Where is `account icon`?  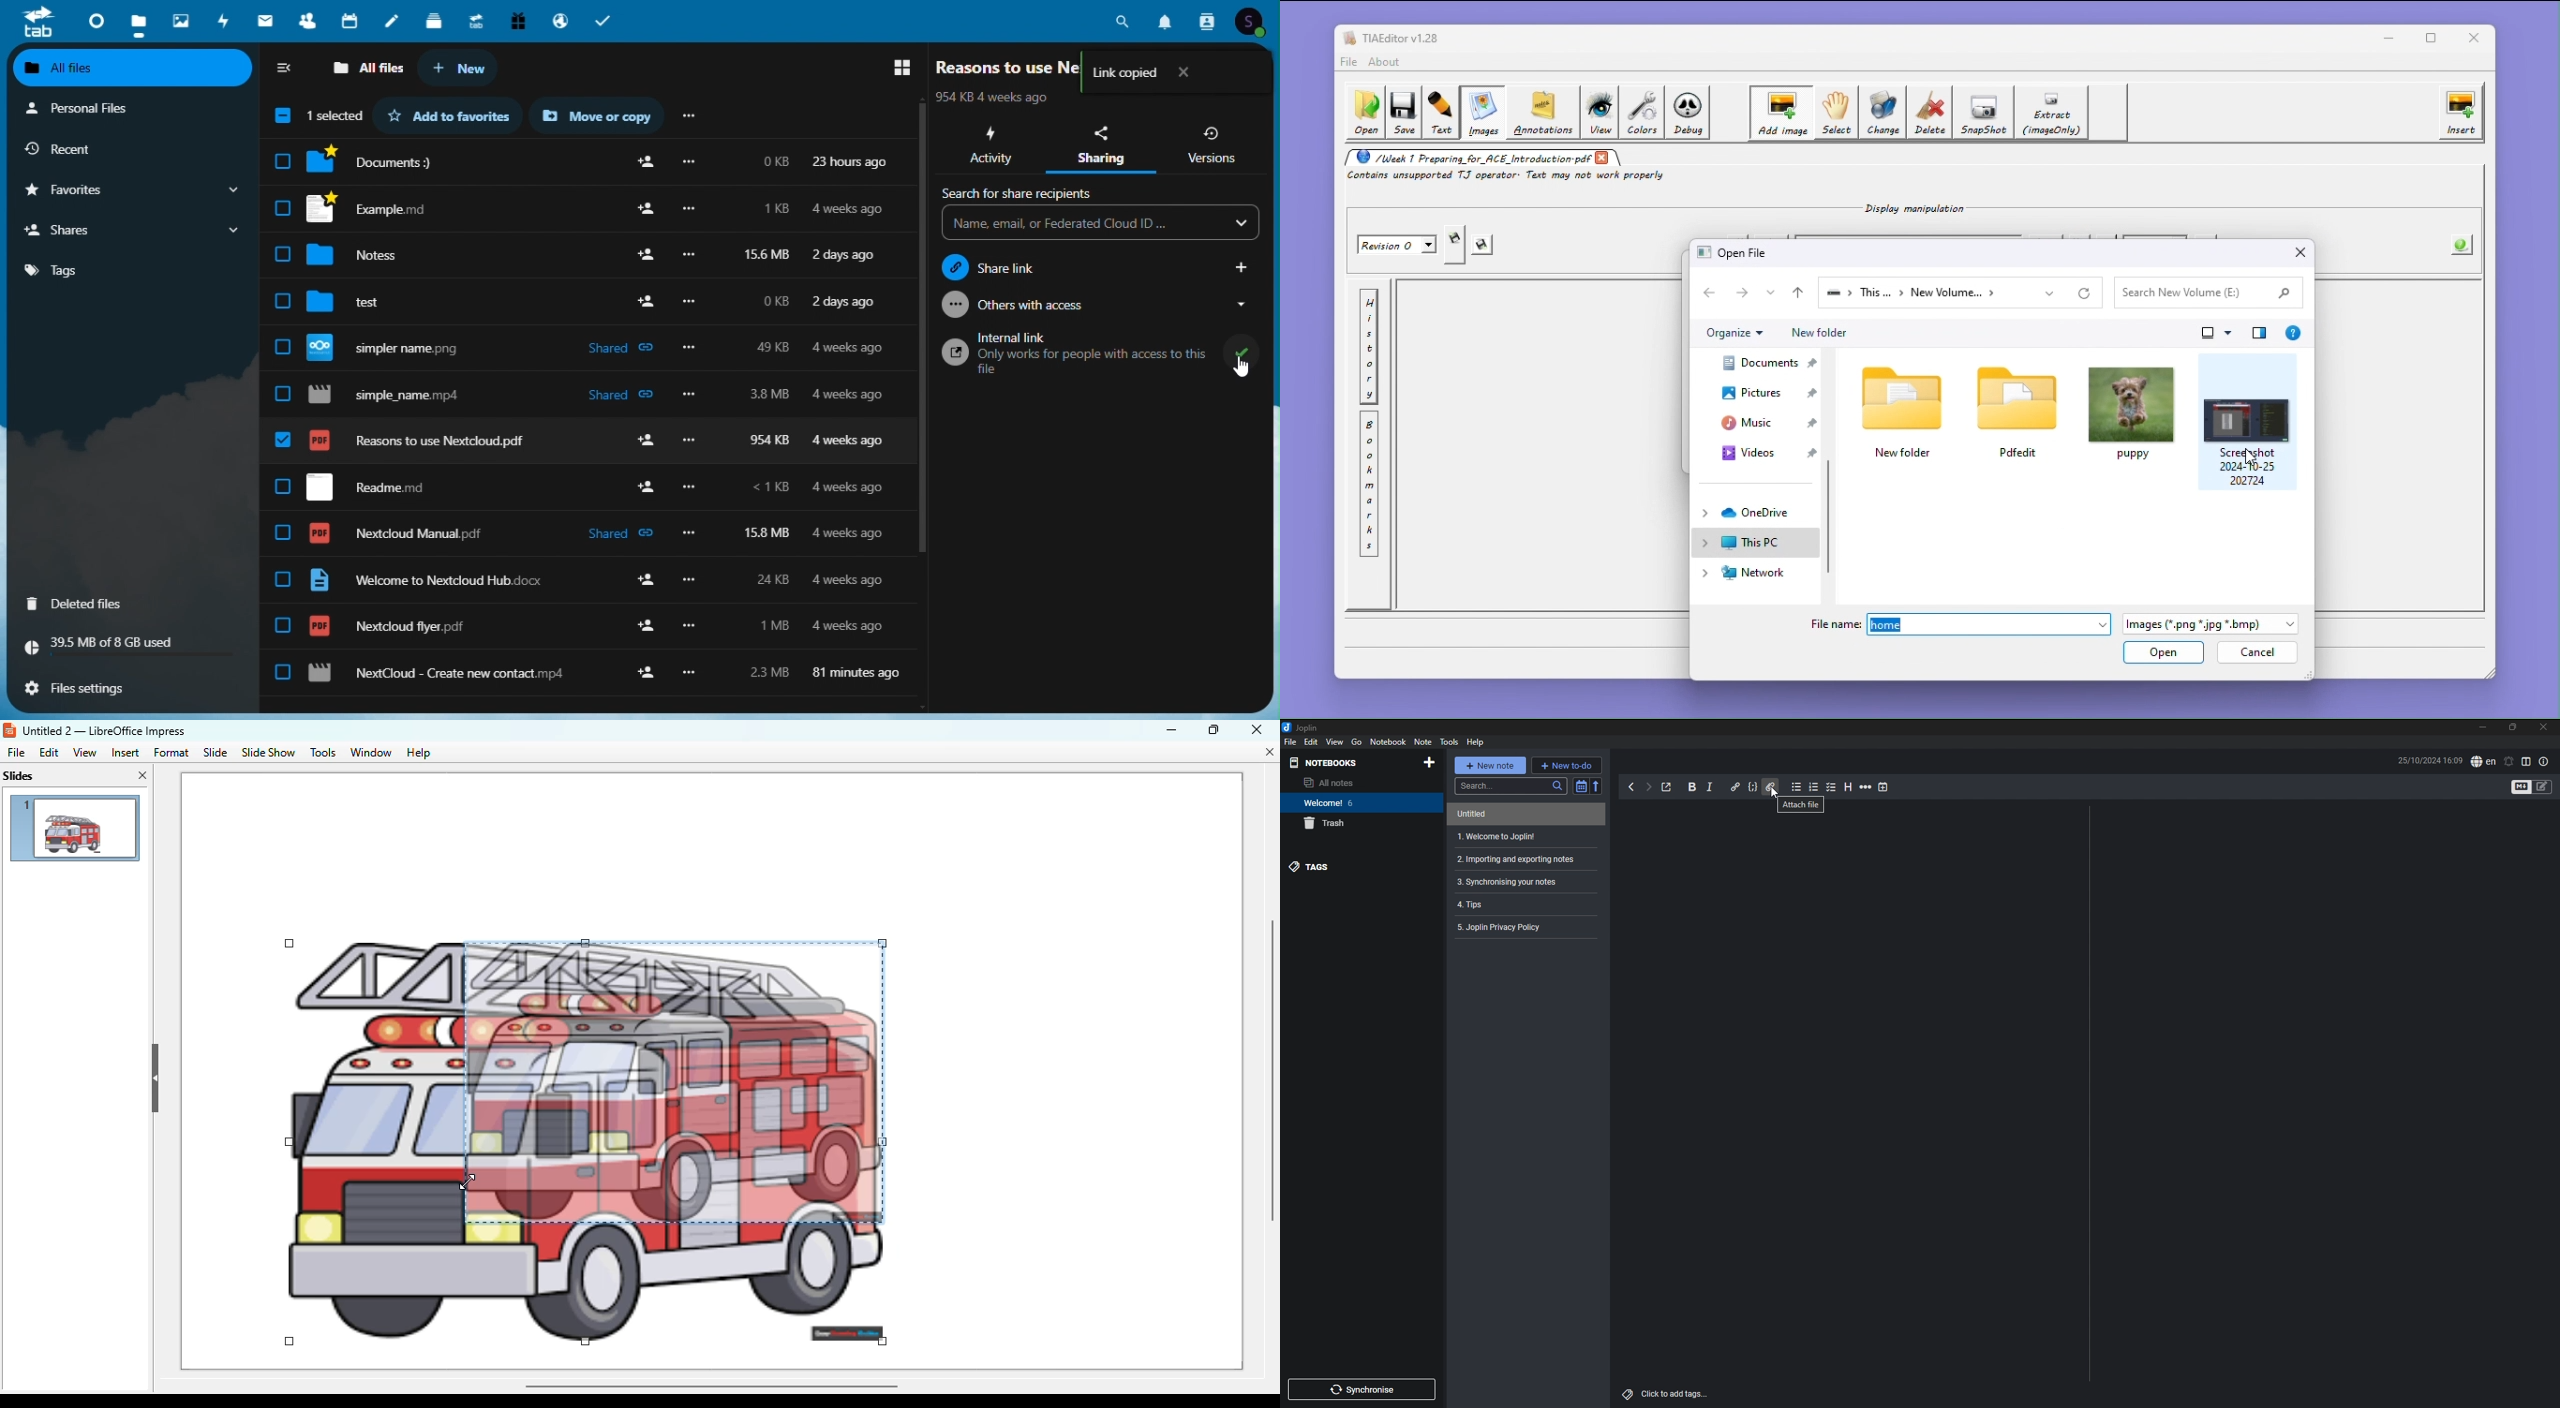
account icon is located at coordinates (1254, 21).